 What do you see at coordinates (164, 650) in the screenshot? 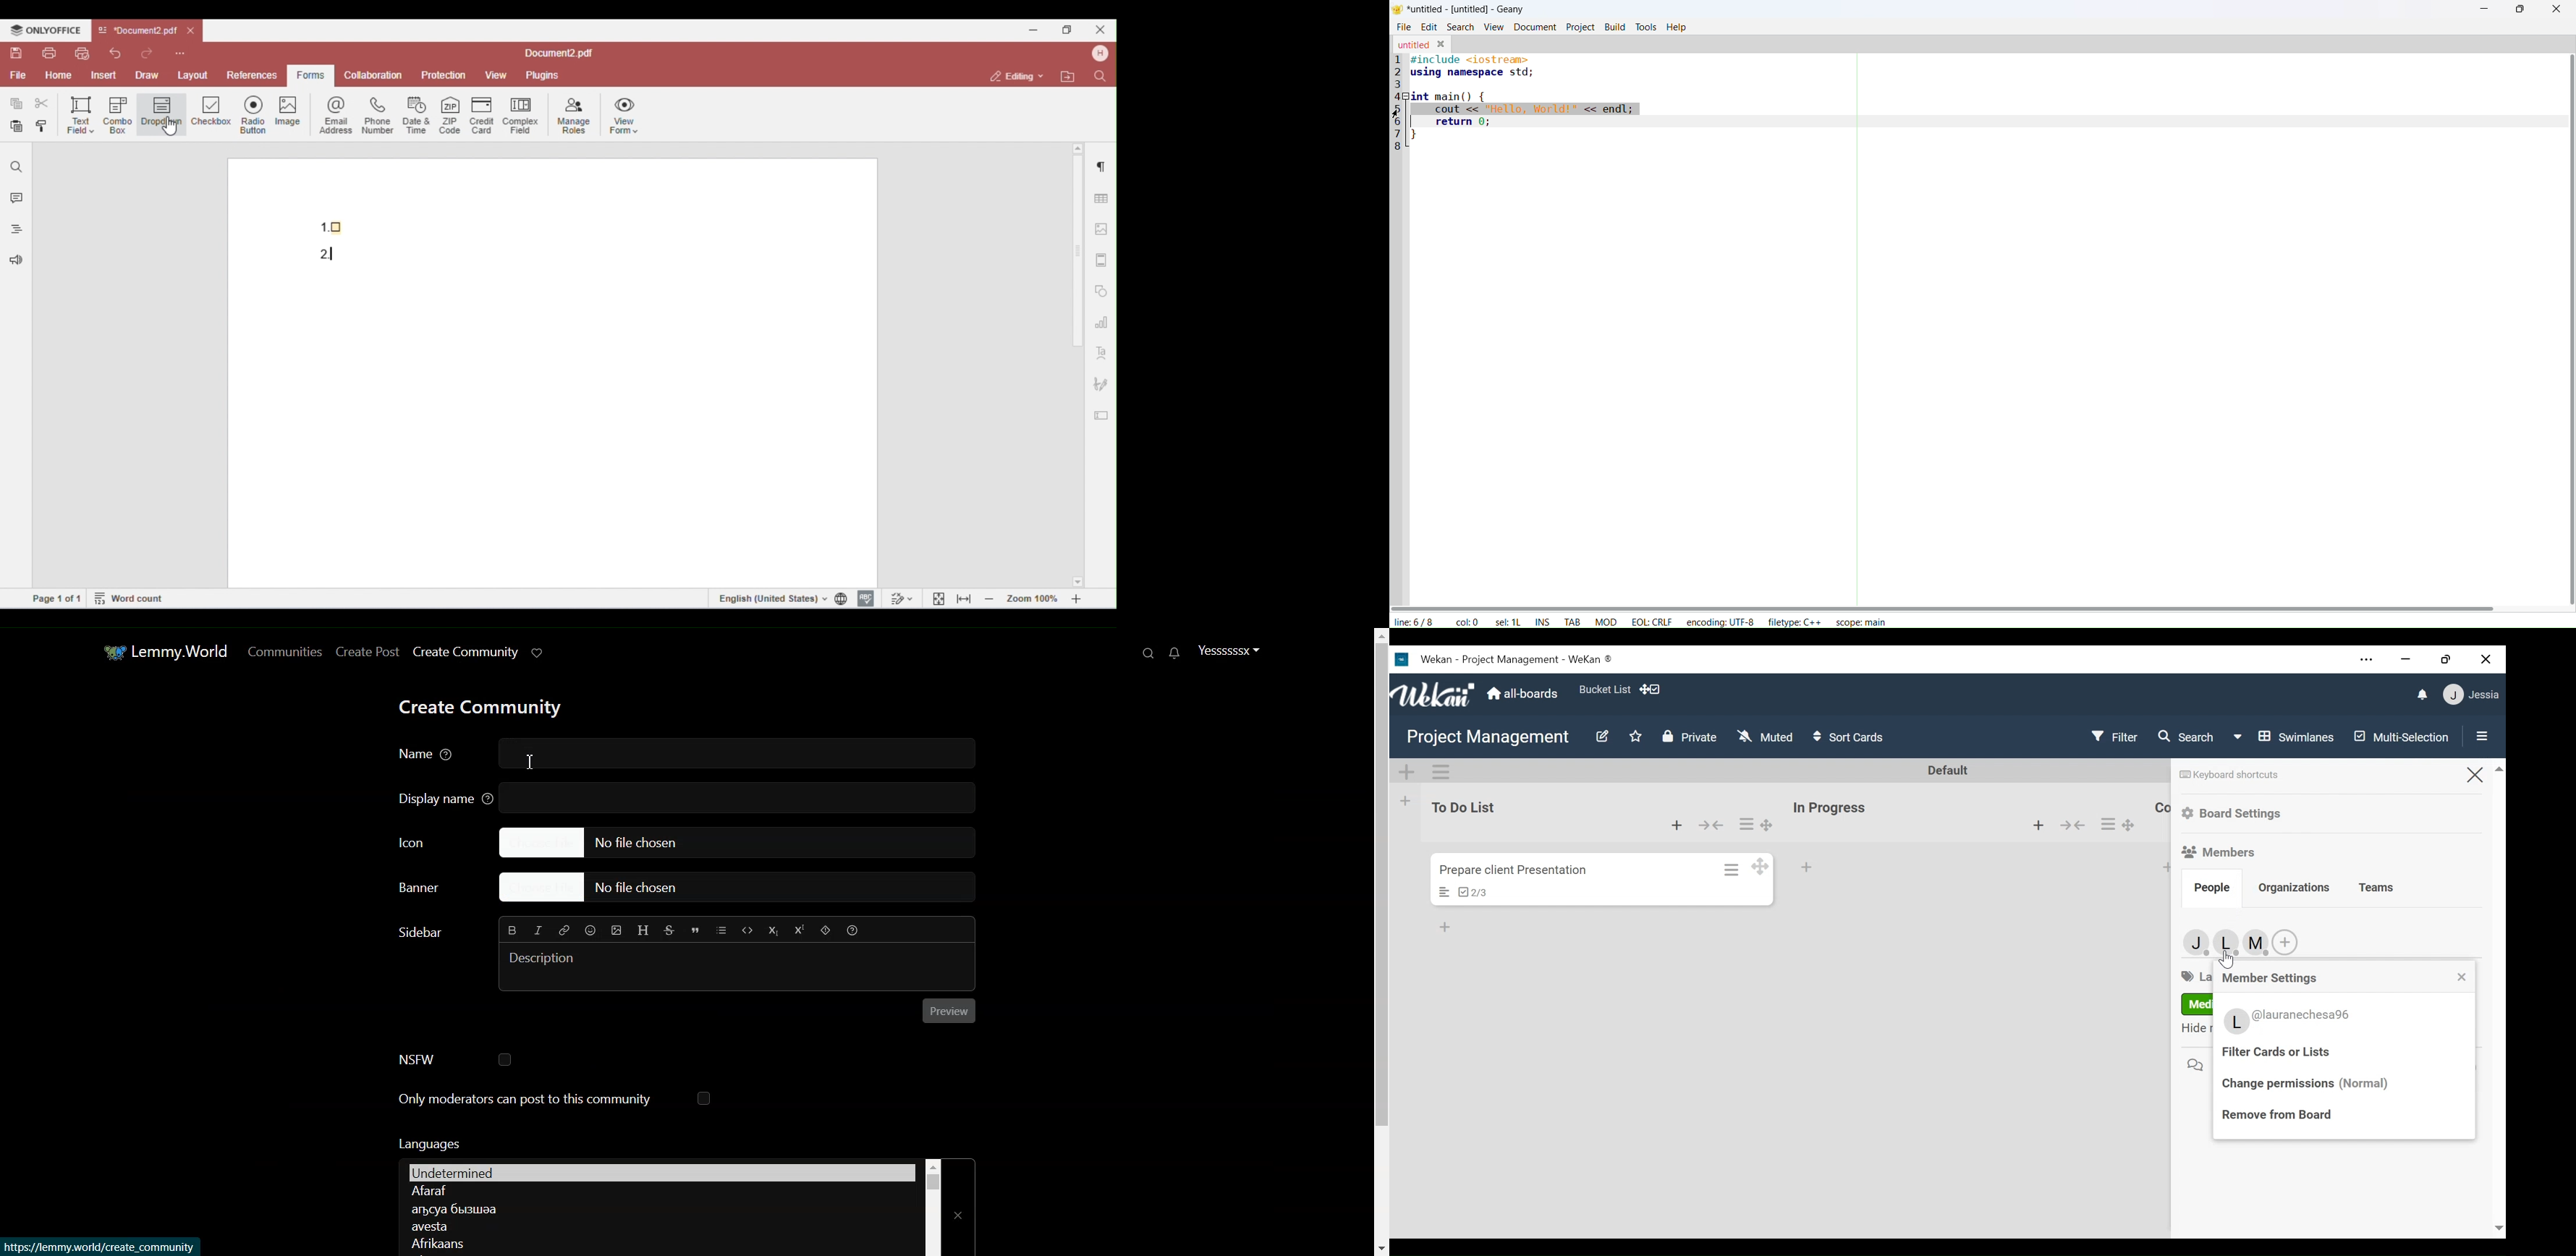
I see `Home window` at bounding box center [164, 650].